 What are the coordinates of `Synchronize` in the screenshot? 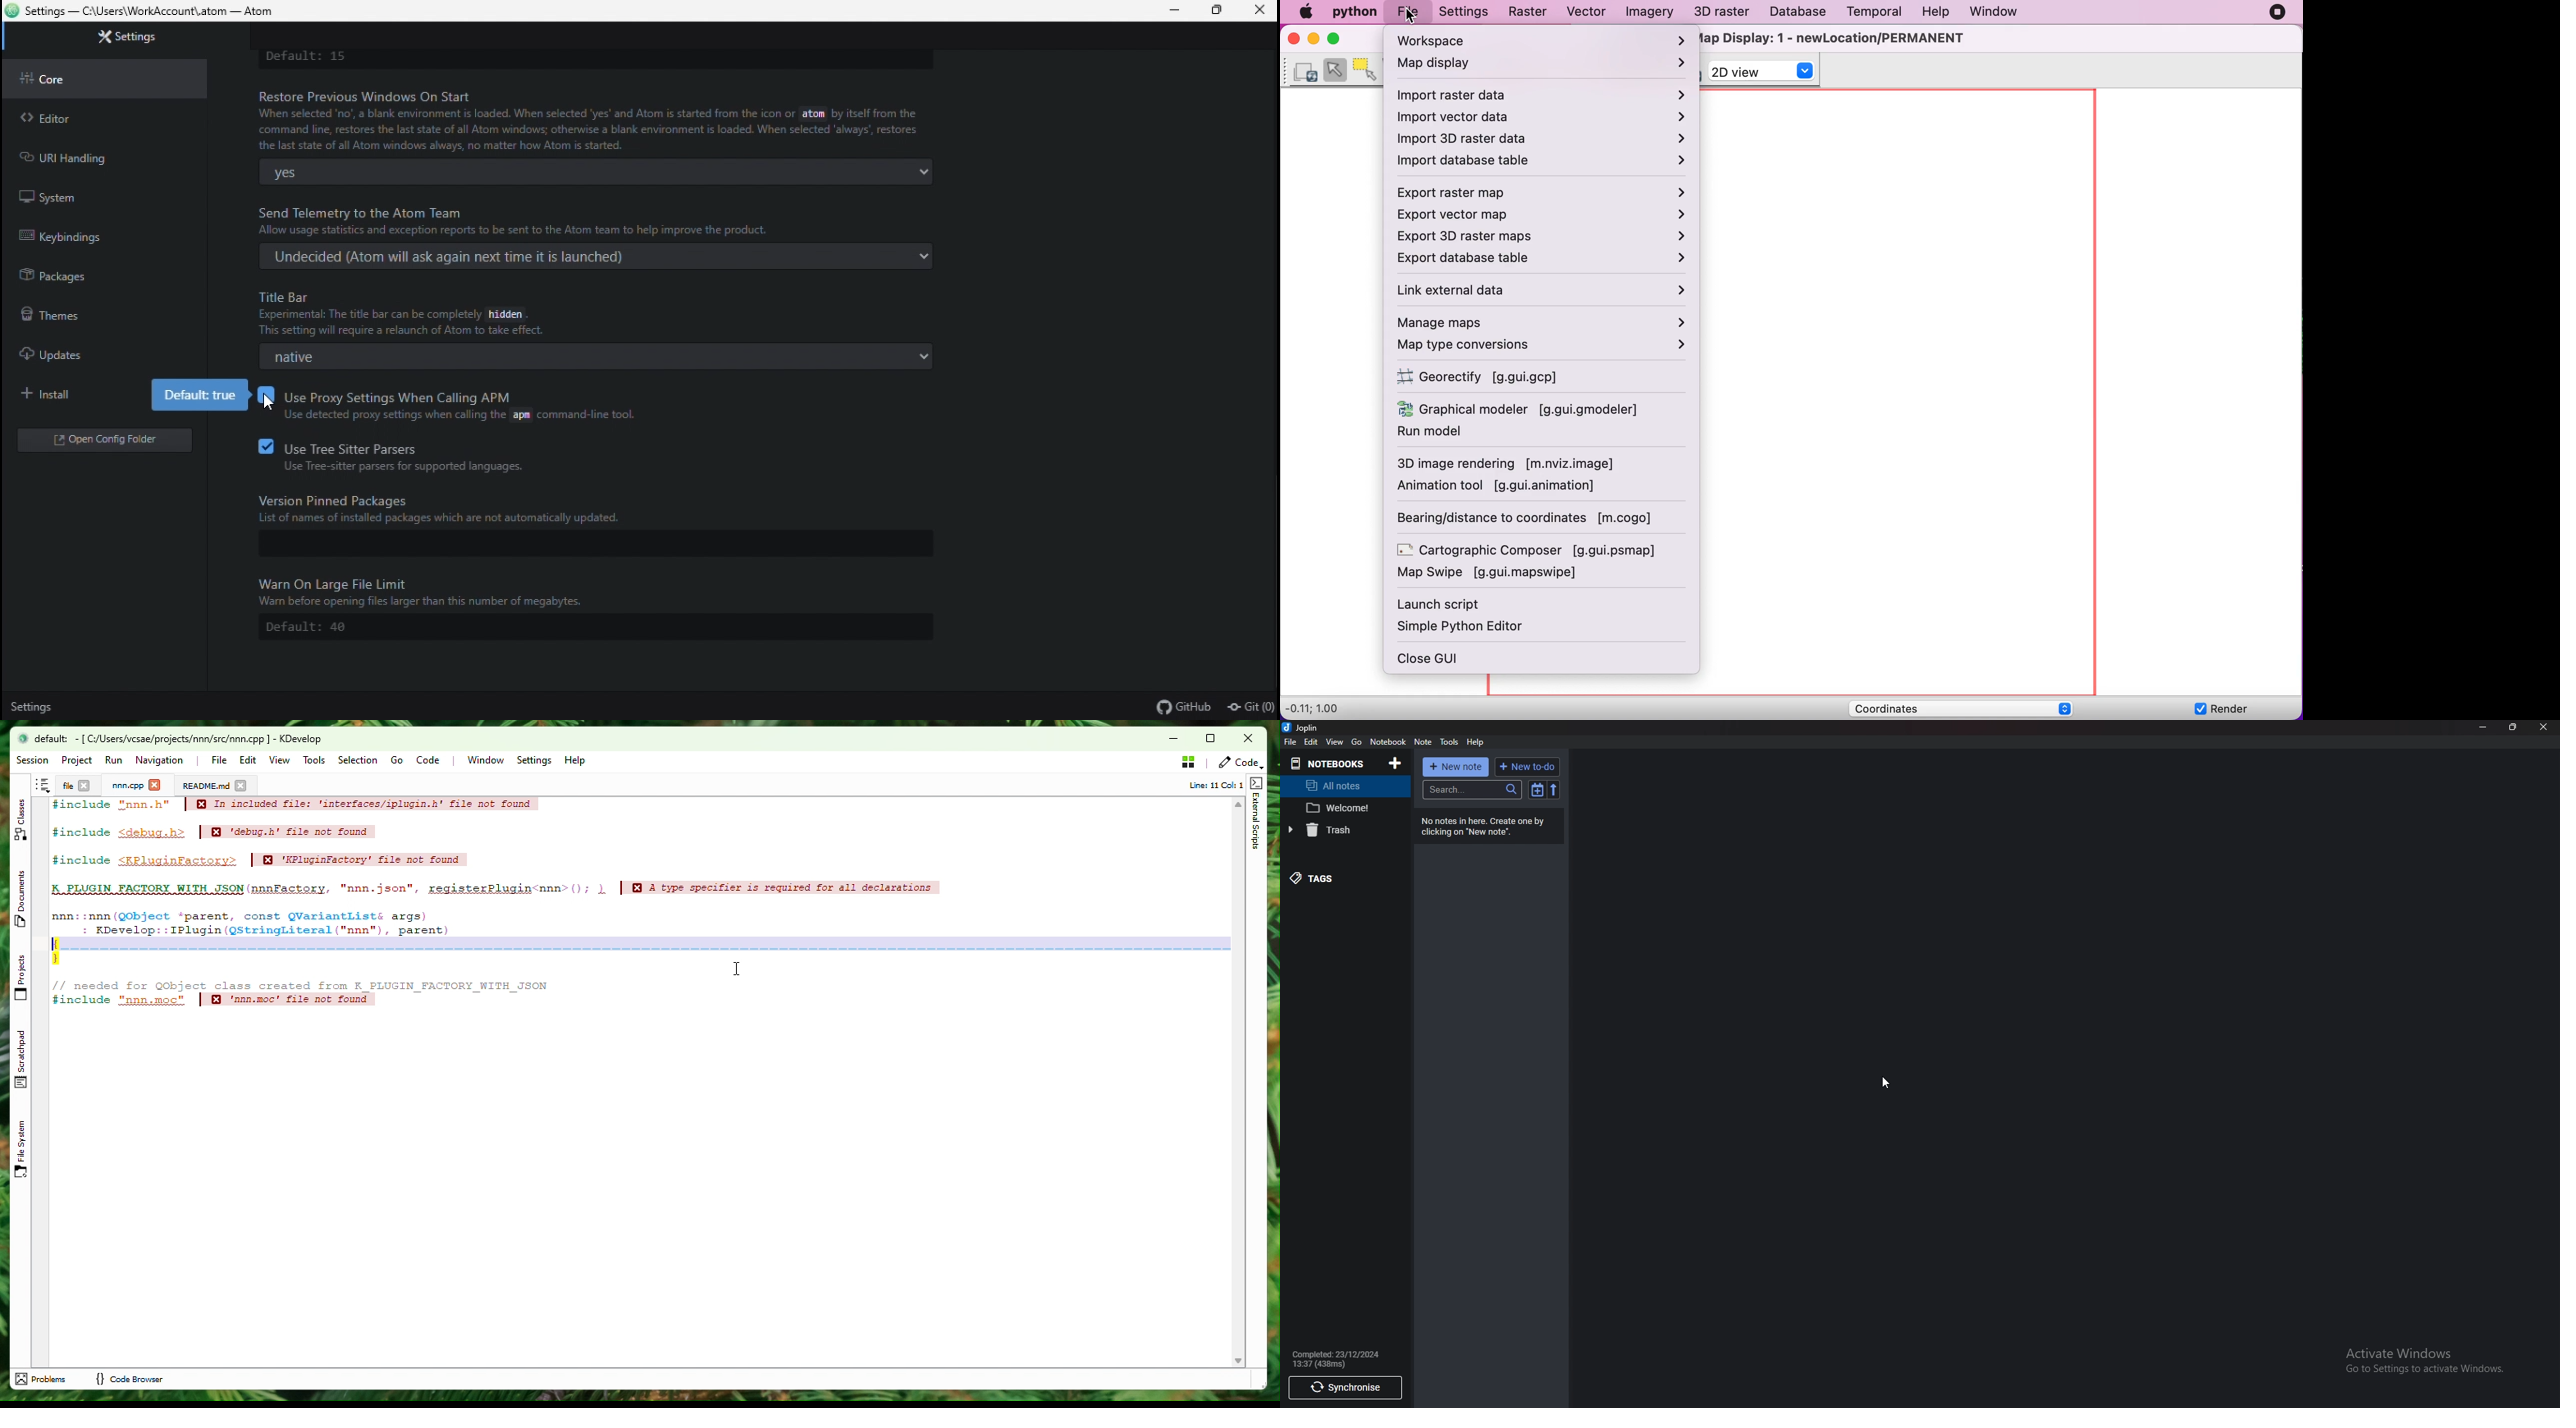 It's located at (1347, 1387).